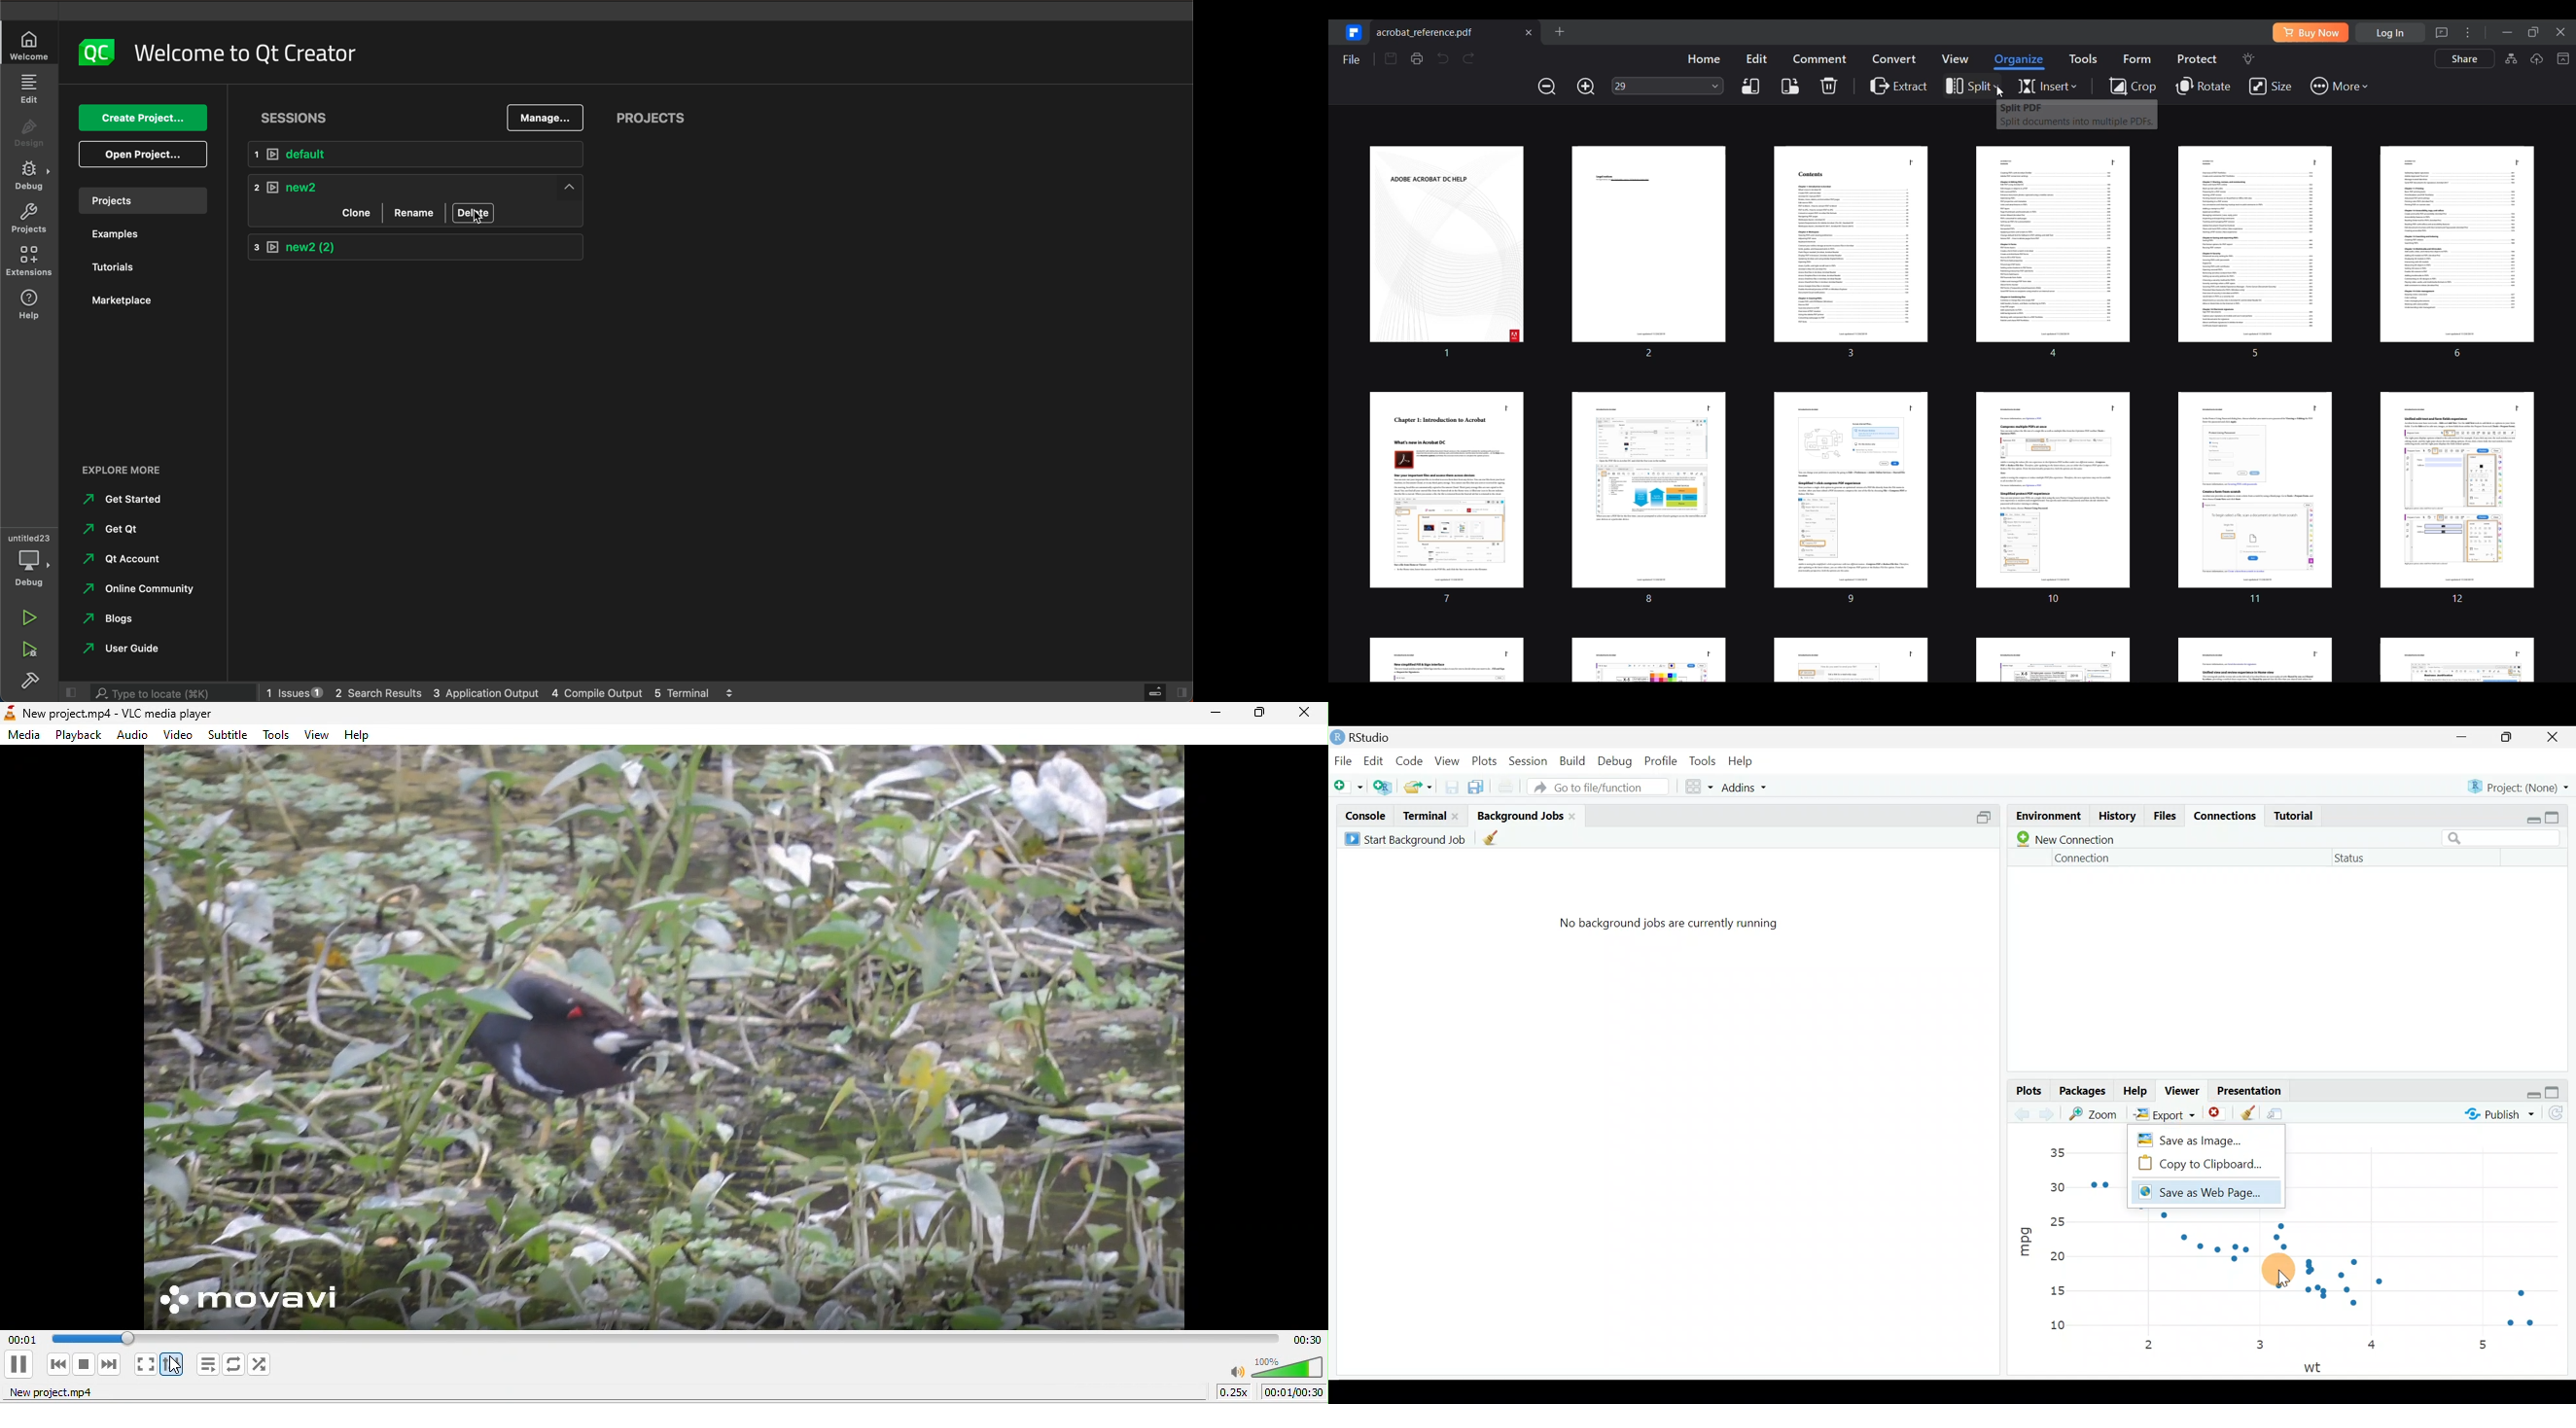 This screenshot has width=2576, height=1428. What do you see at coordinates (2084, 1092) in the screenshot?
I see `Packages` at bounding box center [2084, 1092].